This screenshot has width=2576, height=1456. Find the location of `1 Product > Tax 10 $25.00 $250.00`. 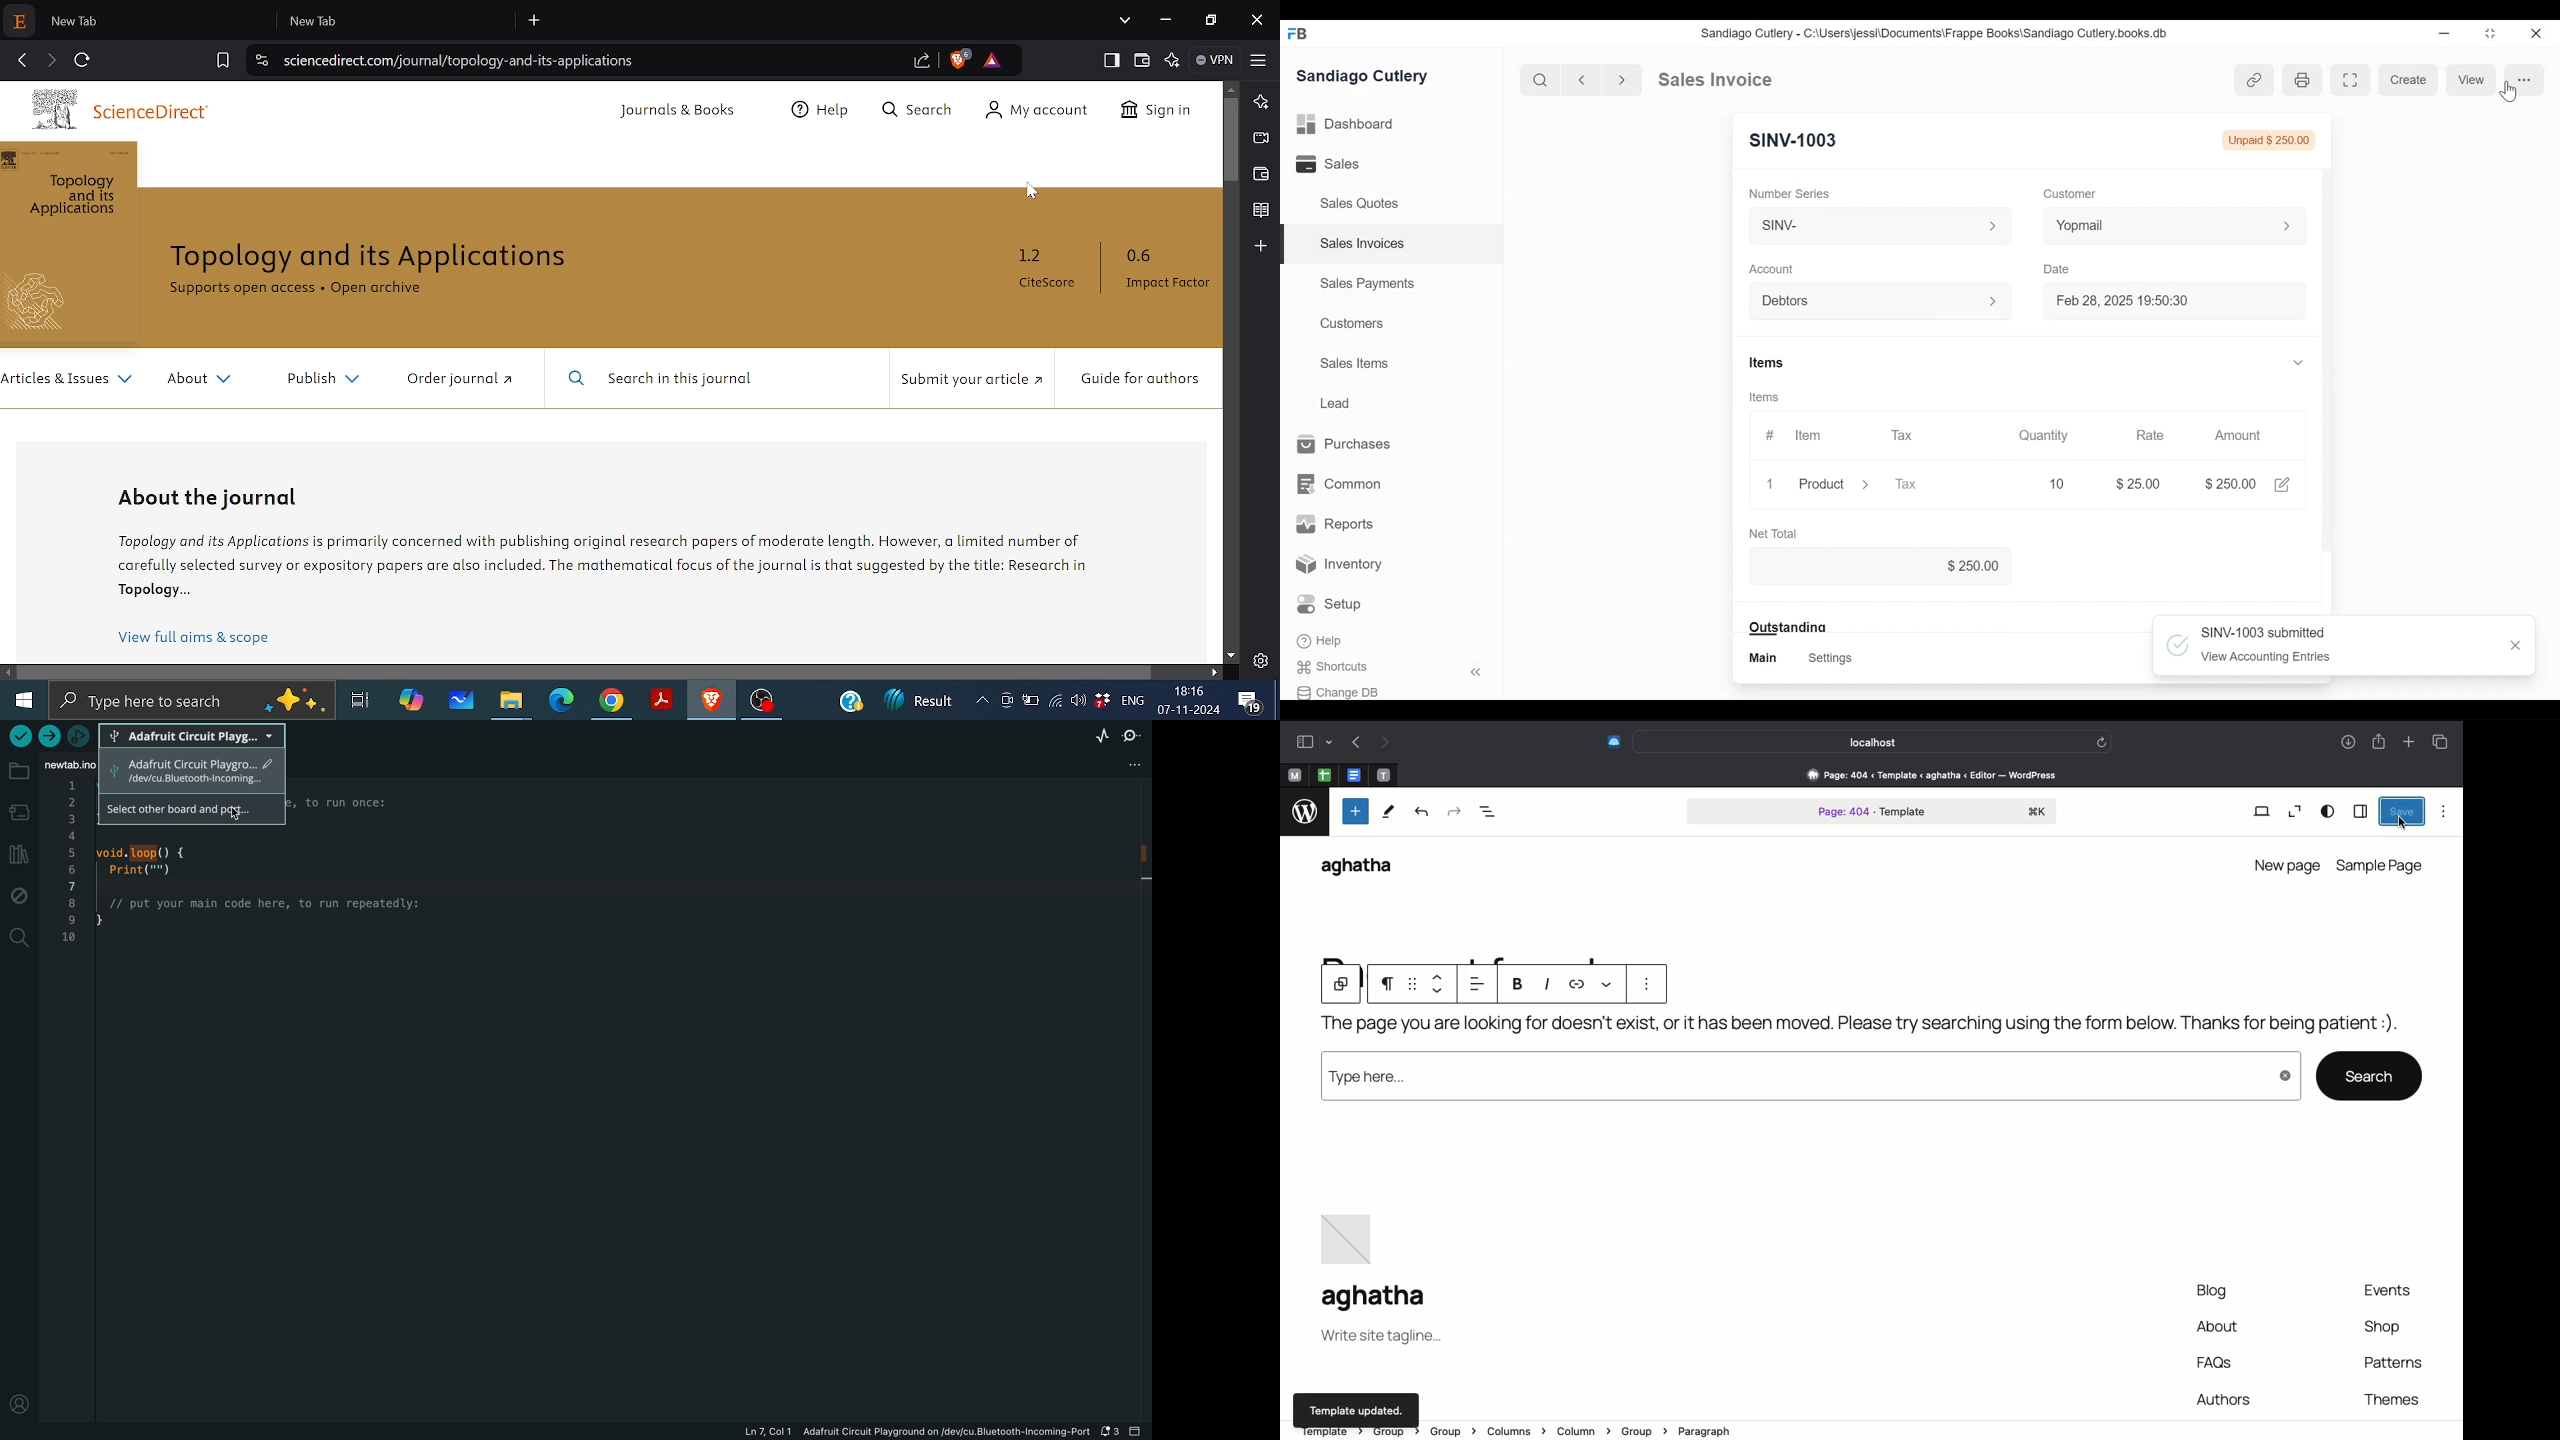

1 Product > Tax 10 $25.00 $250.00 is located at coordinates (2006, 483).